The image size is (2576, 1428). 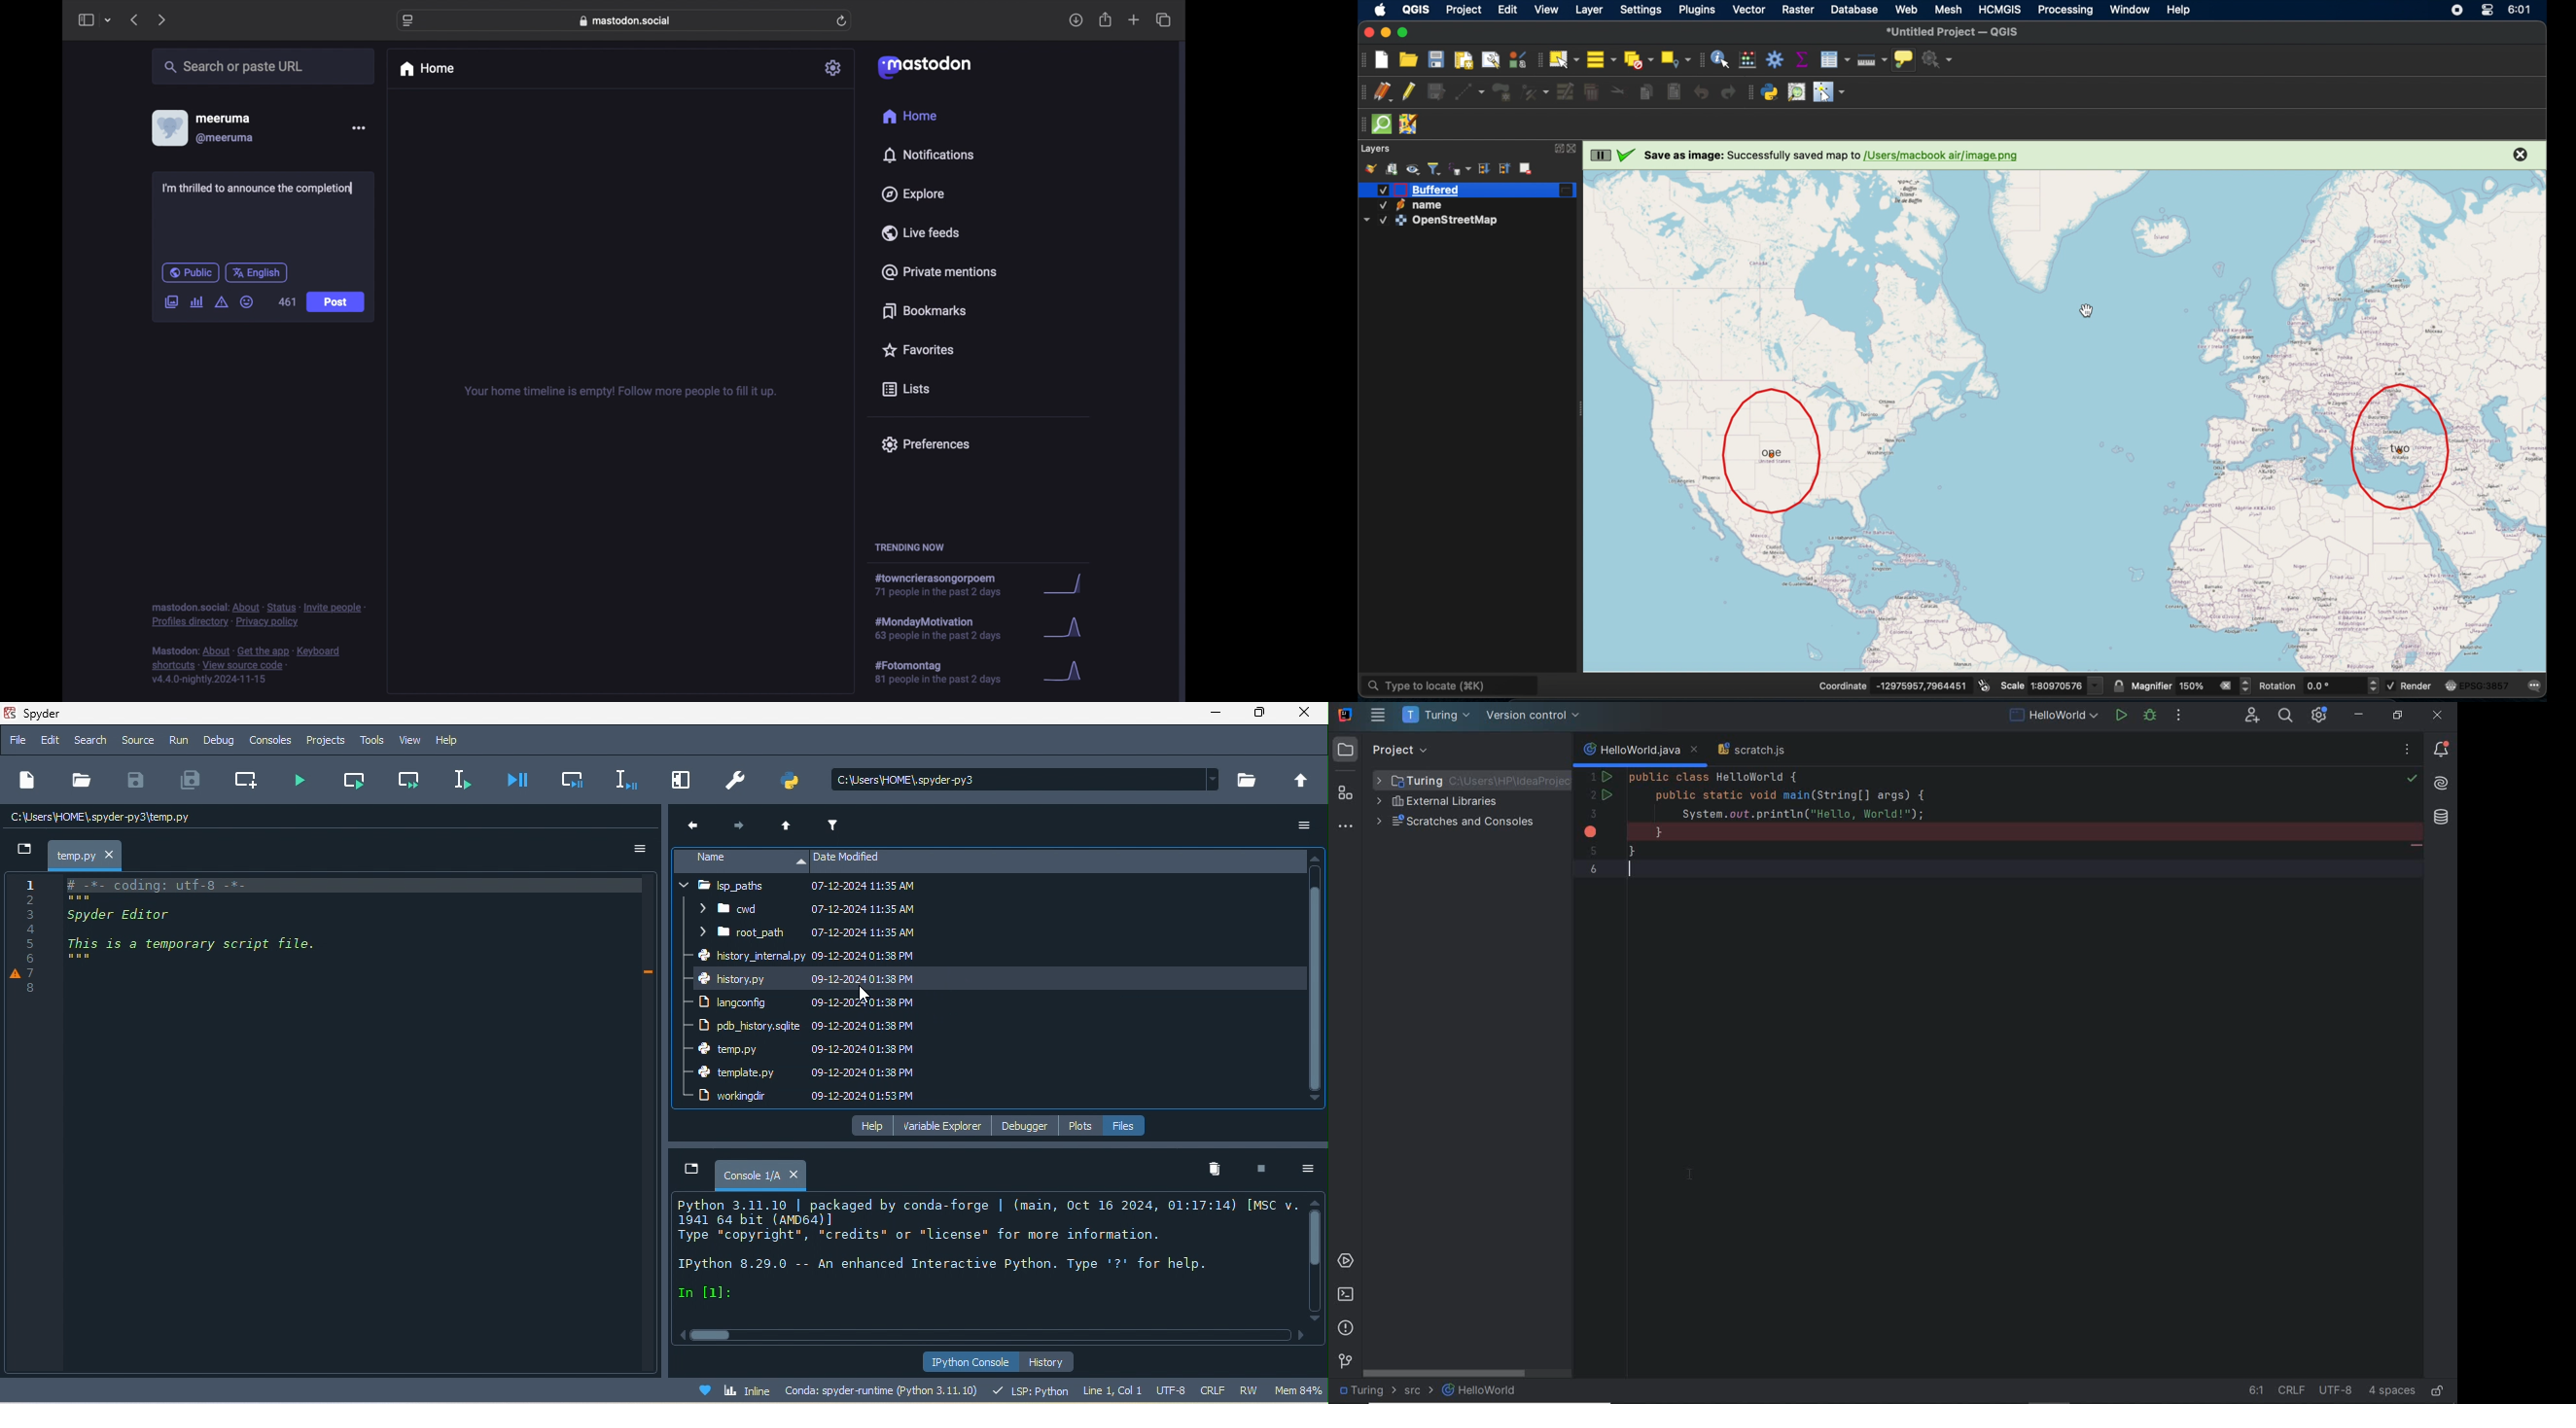 What do you see at coordinates (746, 1172) in the screenshot?
I see `console1/a` at bounding box center [746, 1172].